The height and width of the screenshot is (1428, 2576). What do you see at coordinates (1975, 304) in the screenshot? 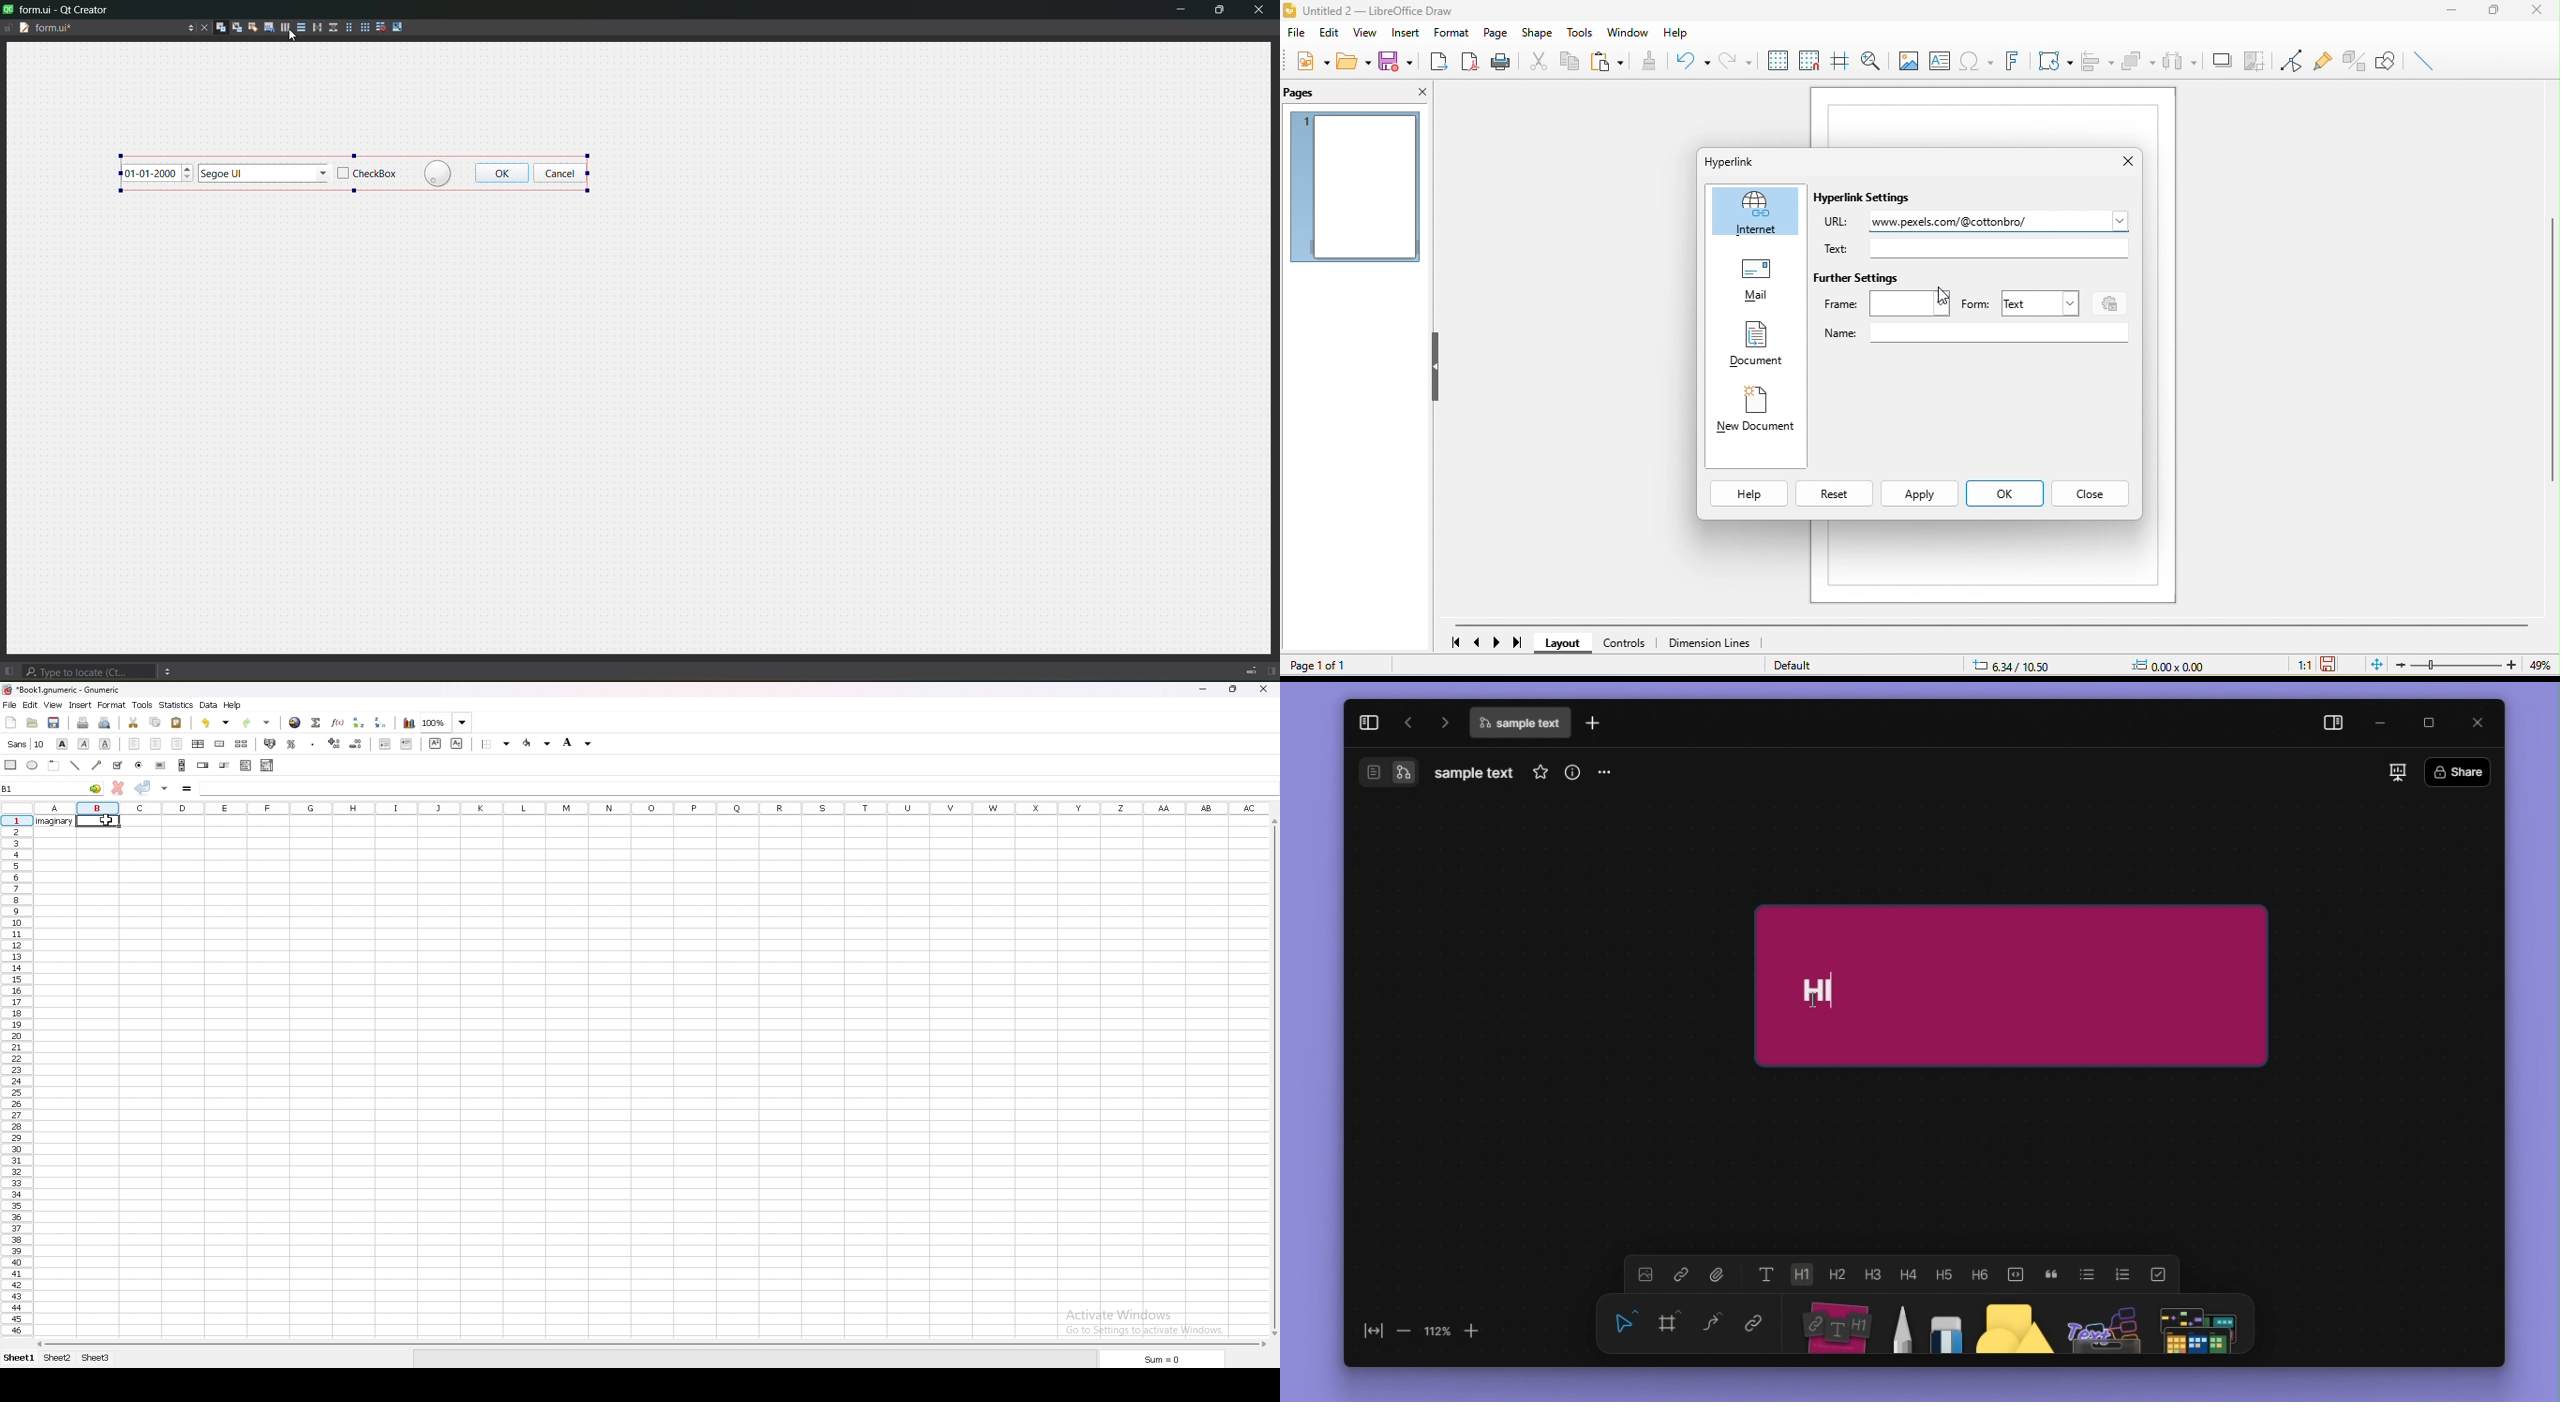
I see `form` at bounding box center [1975, 304].